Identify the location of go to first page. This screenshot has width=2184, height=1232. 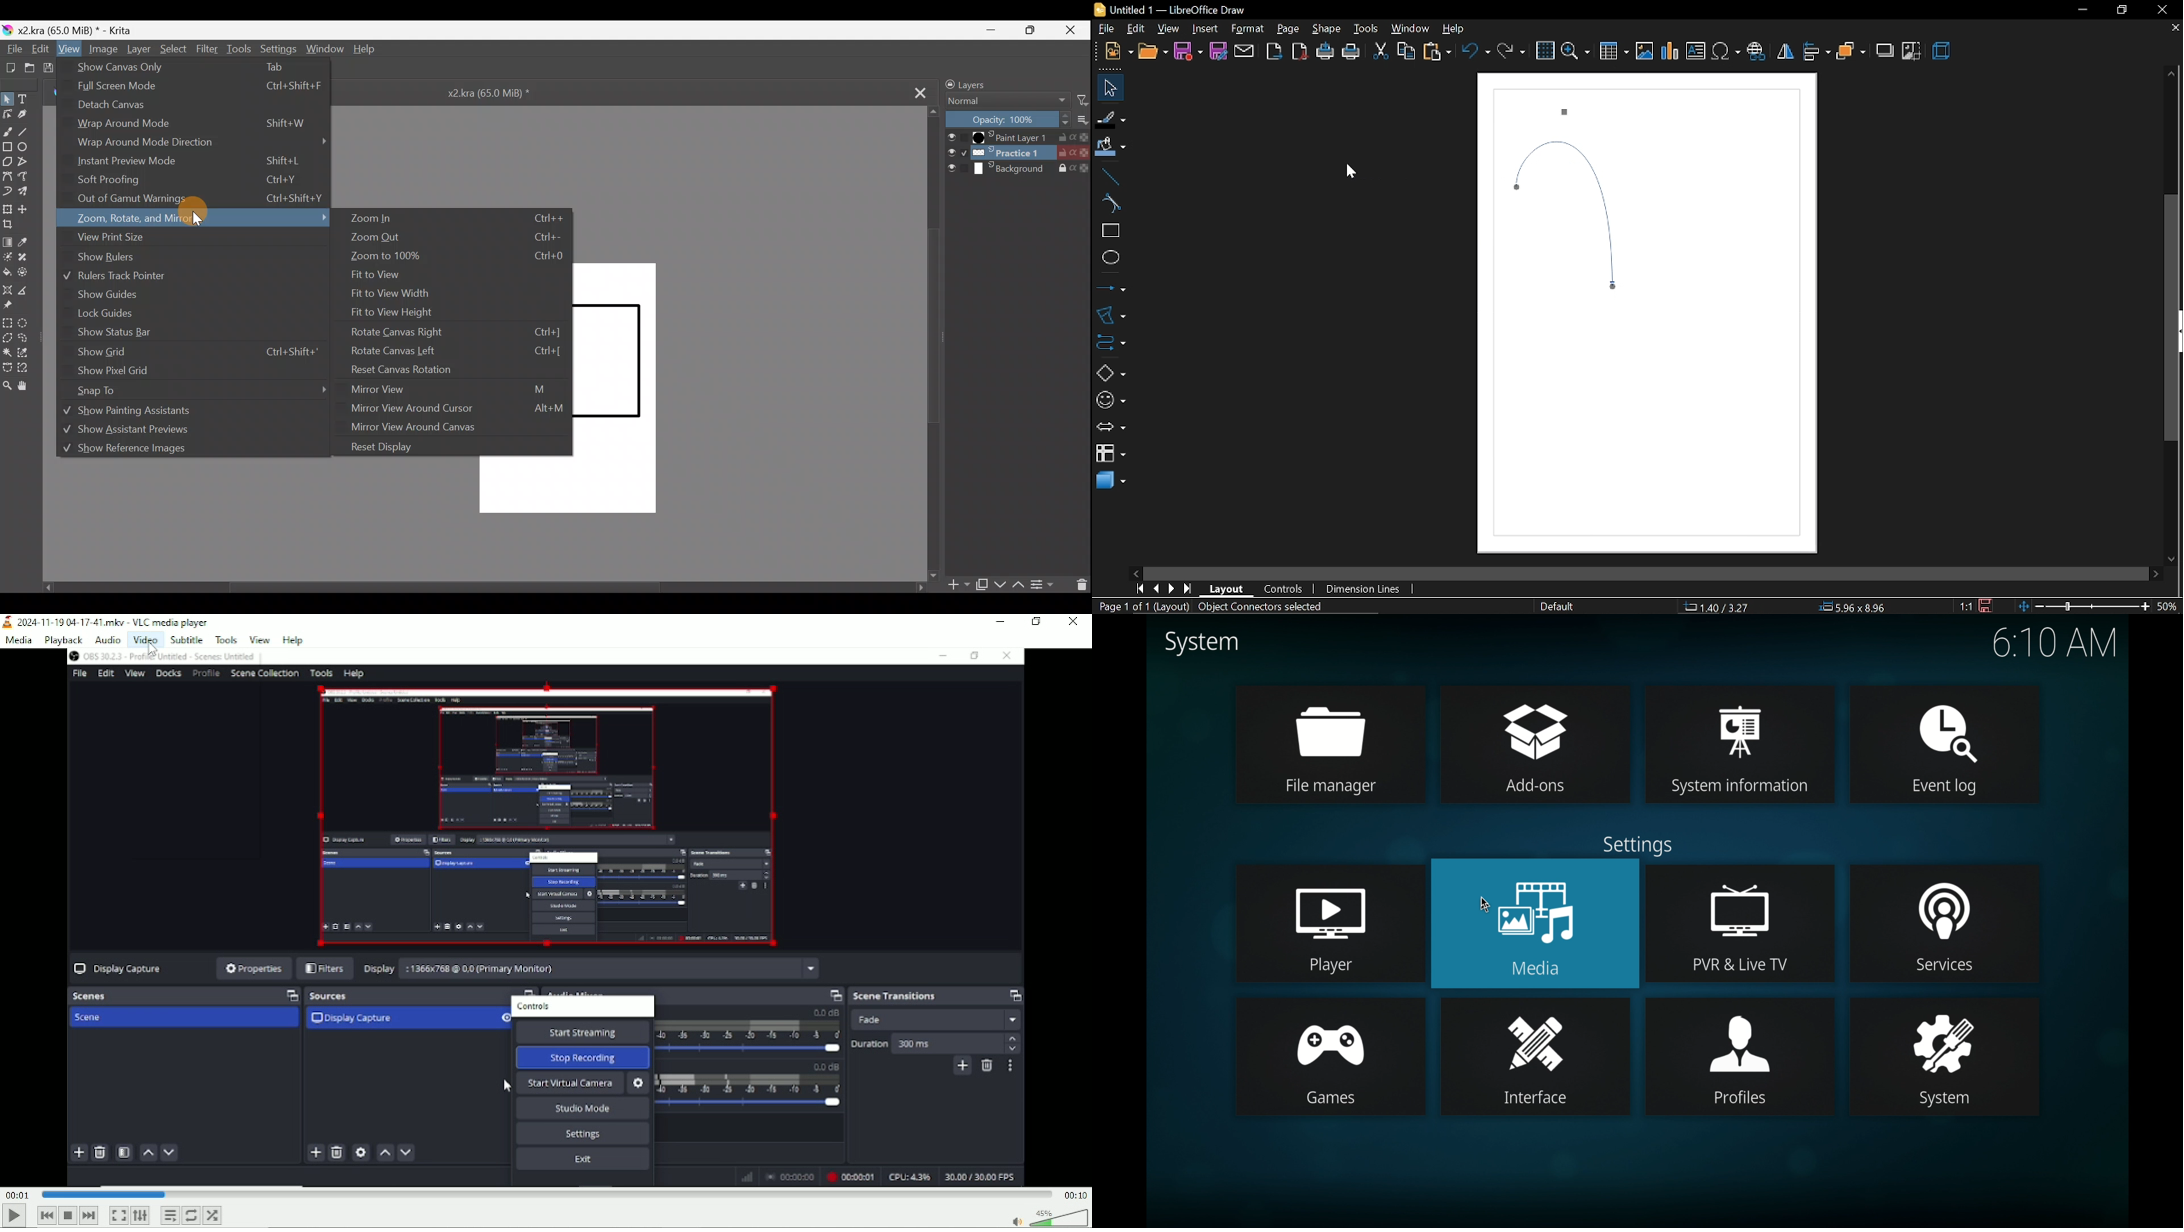
(1138, 589).